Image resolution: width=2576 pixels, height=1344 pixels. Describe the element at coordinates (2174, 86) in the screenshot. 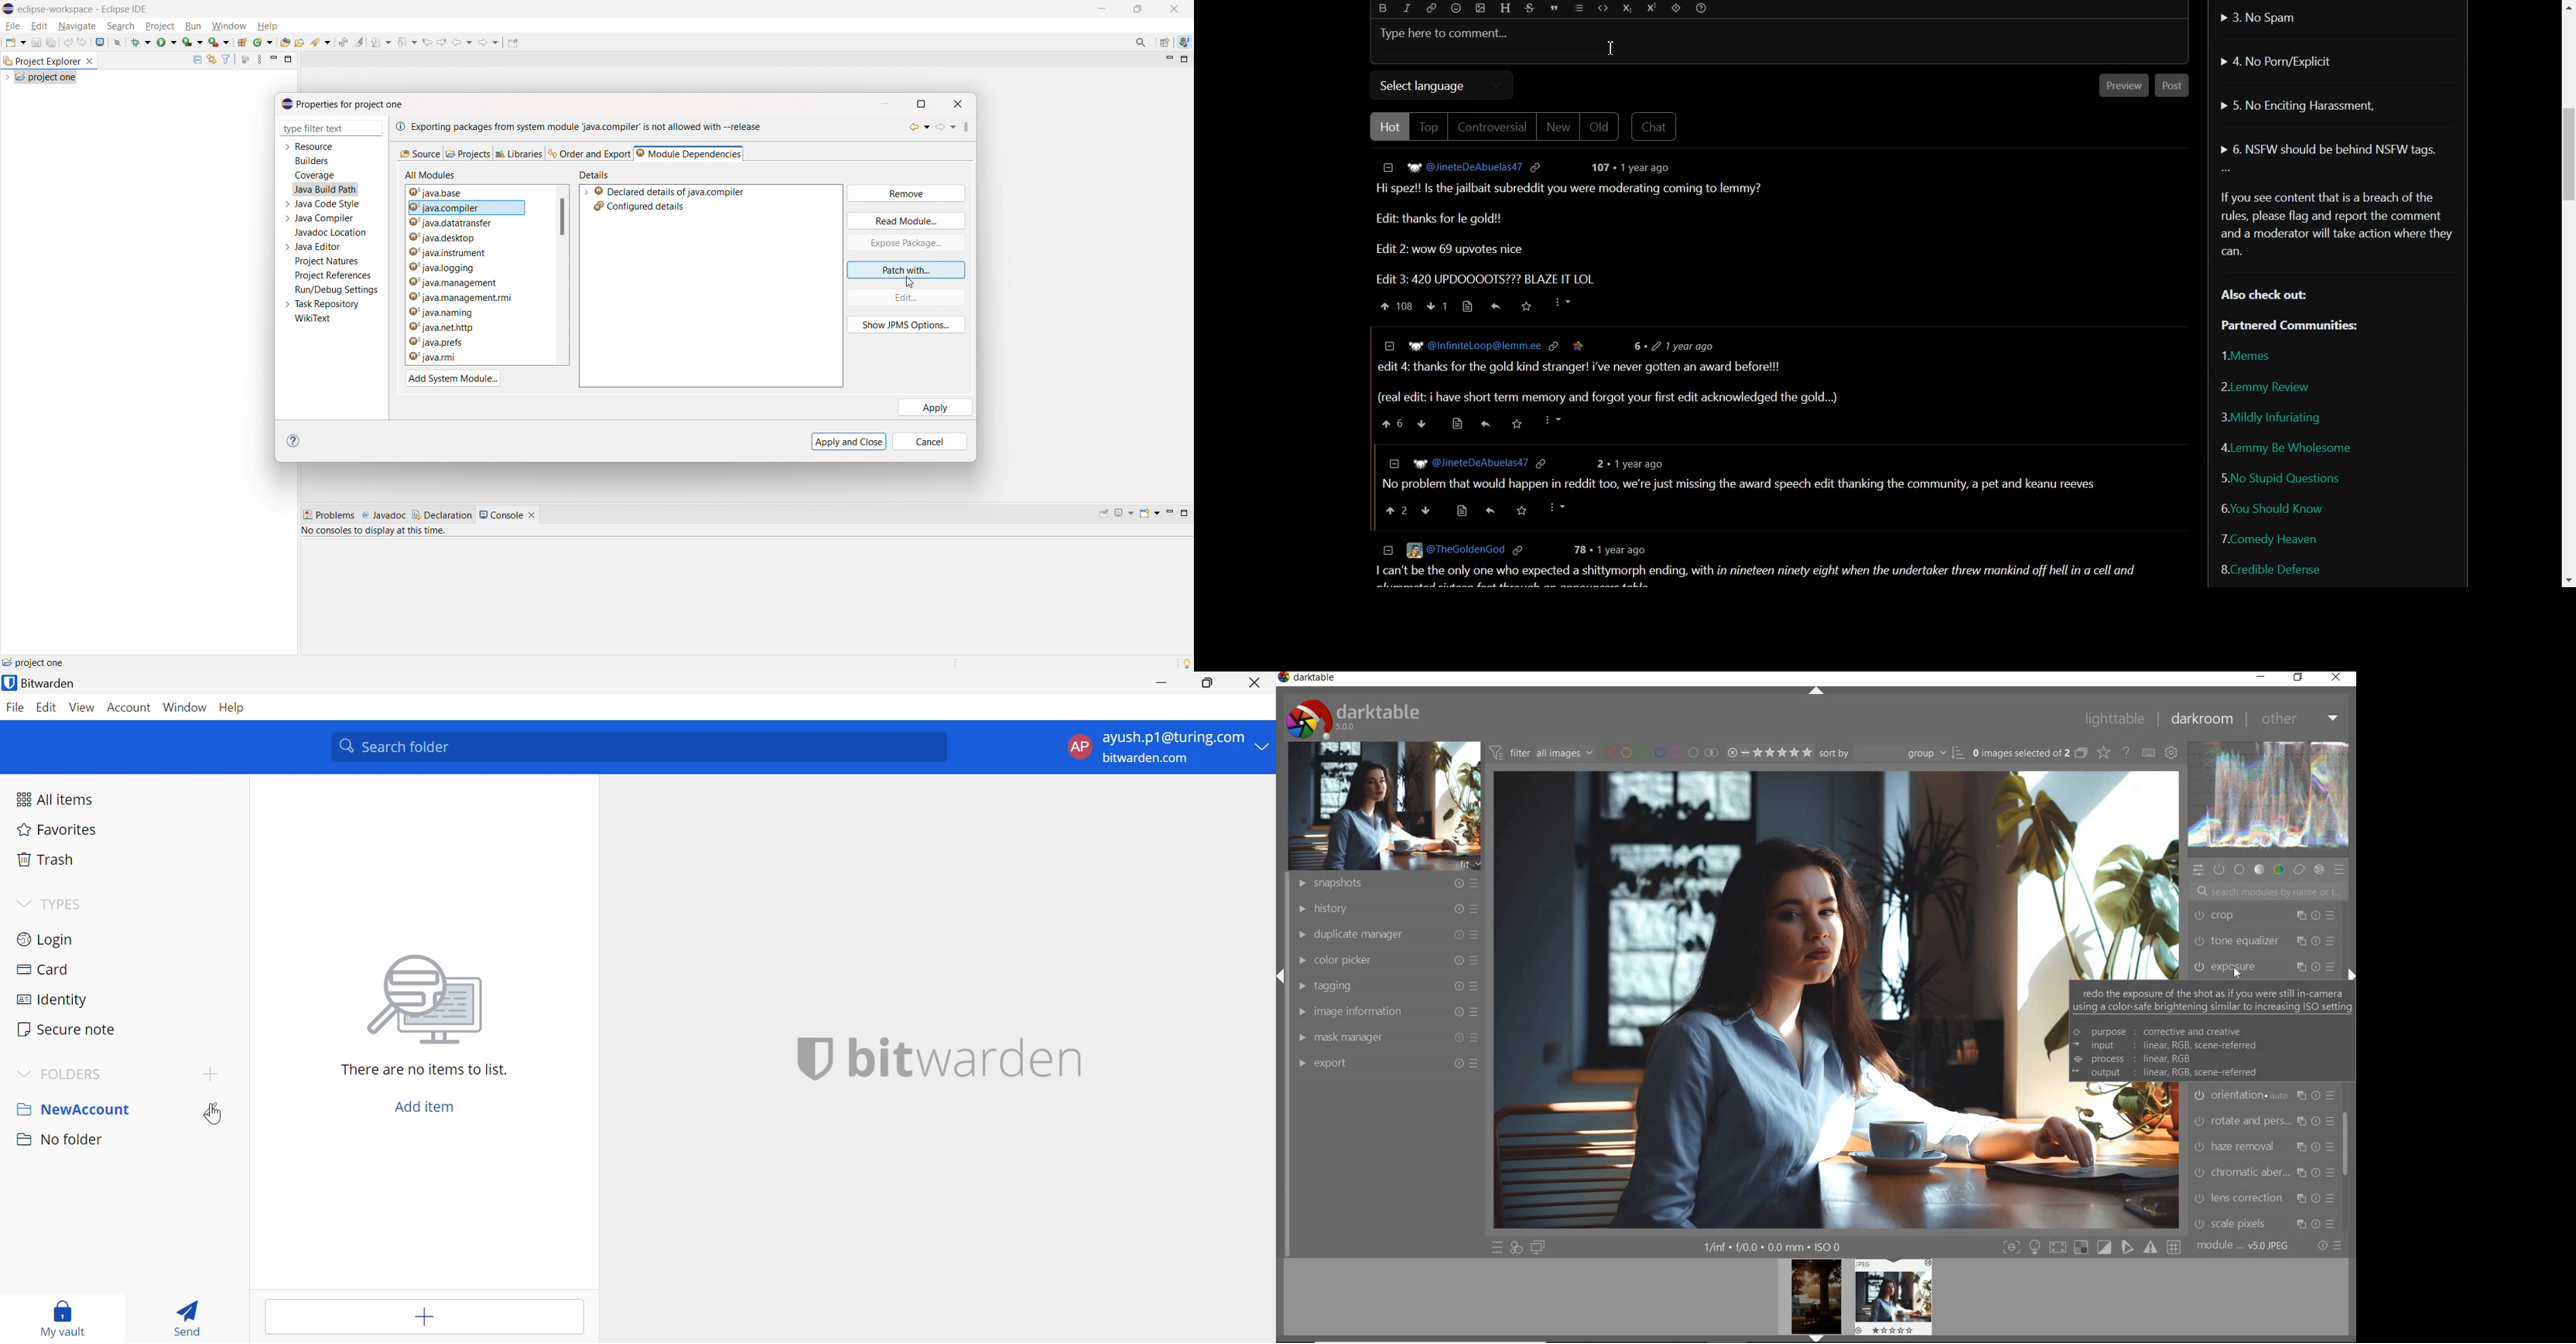

I see `Post` at that location.